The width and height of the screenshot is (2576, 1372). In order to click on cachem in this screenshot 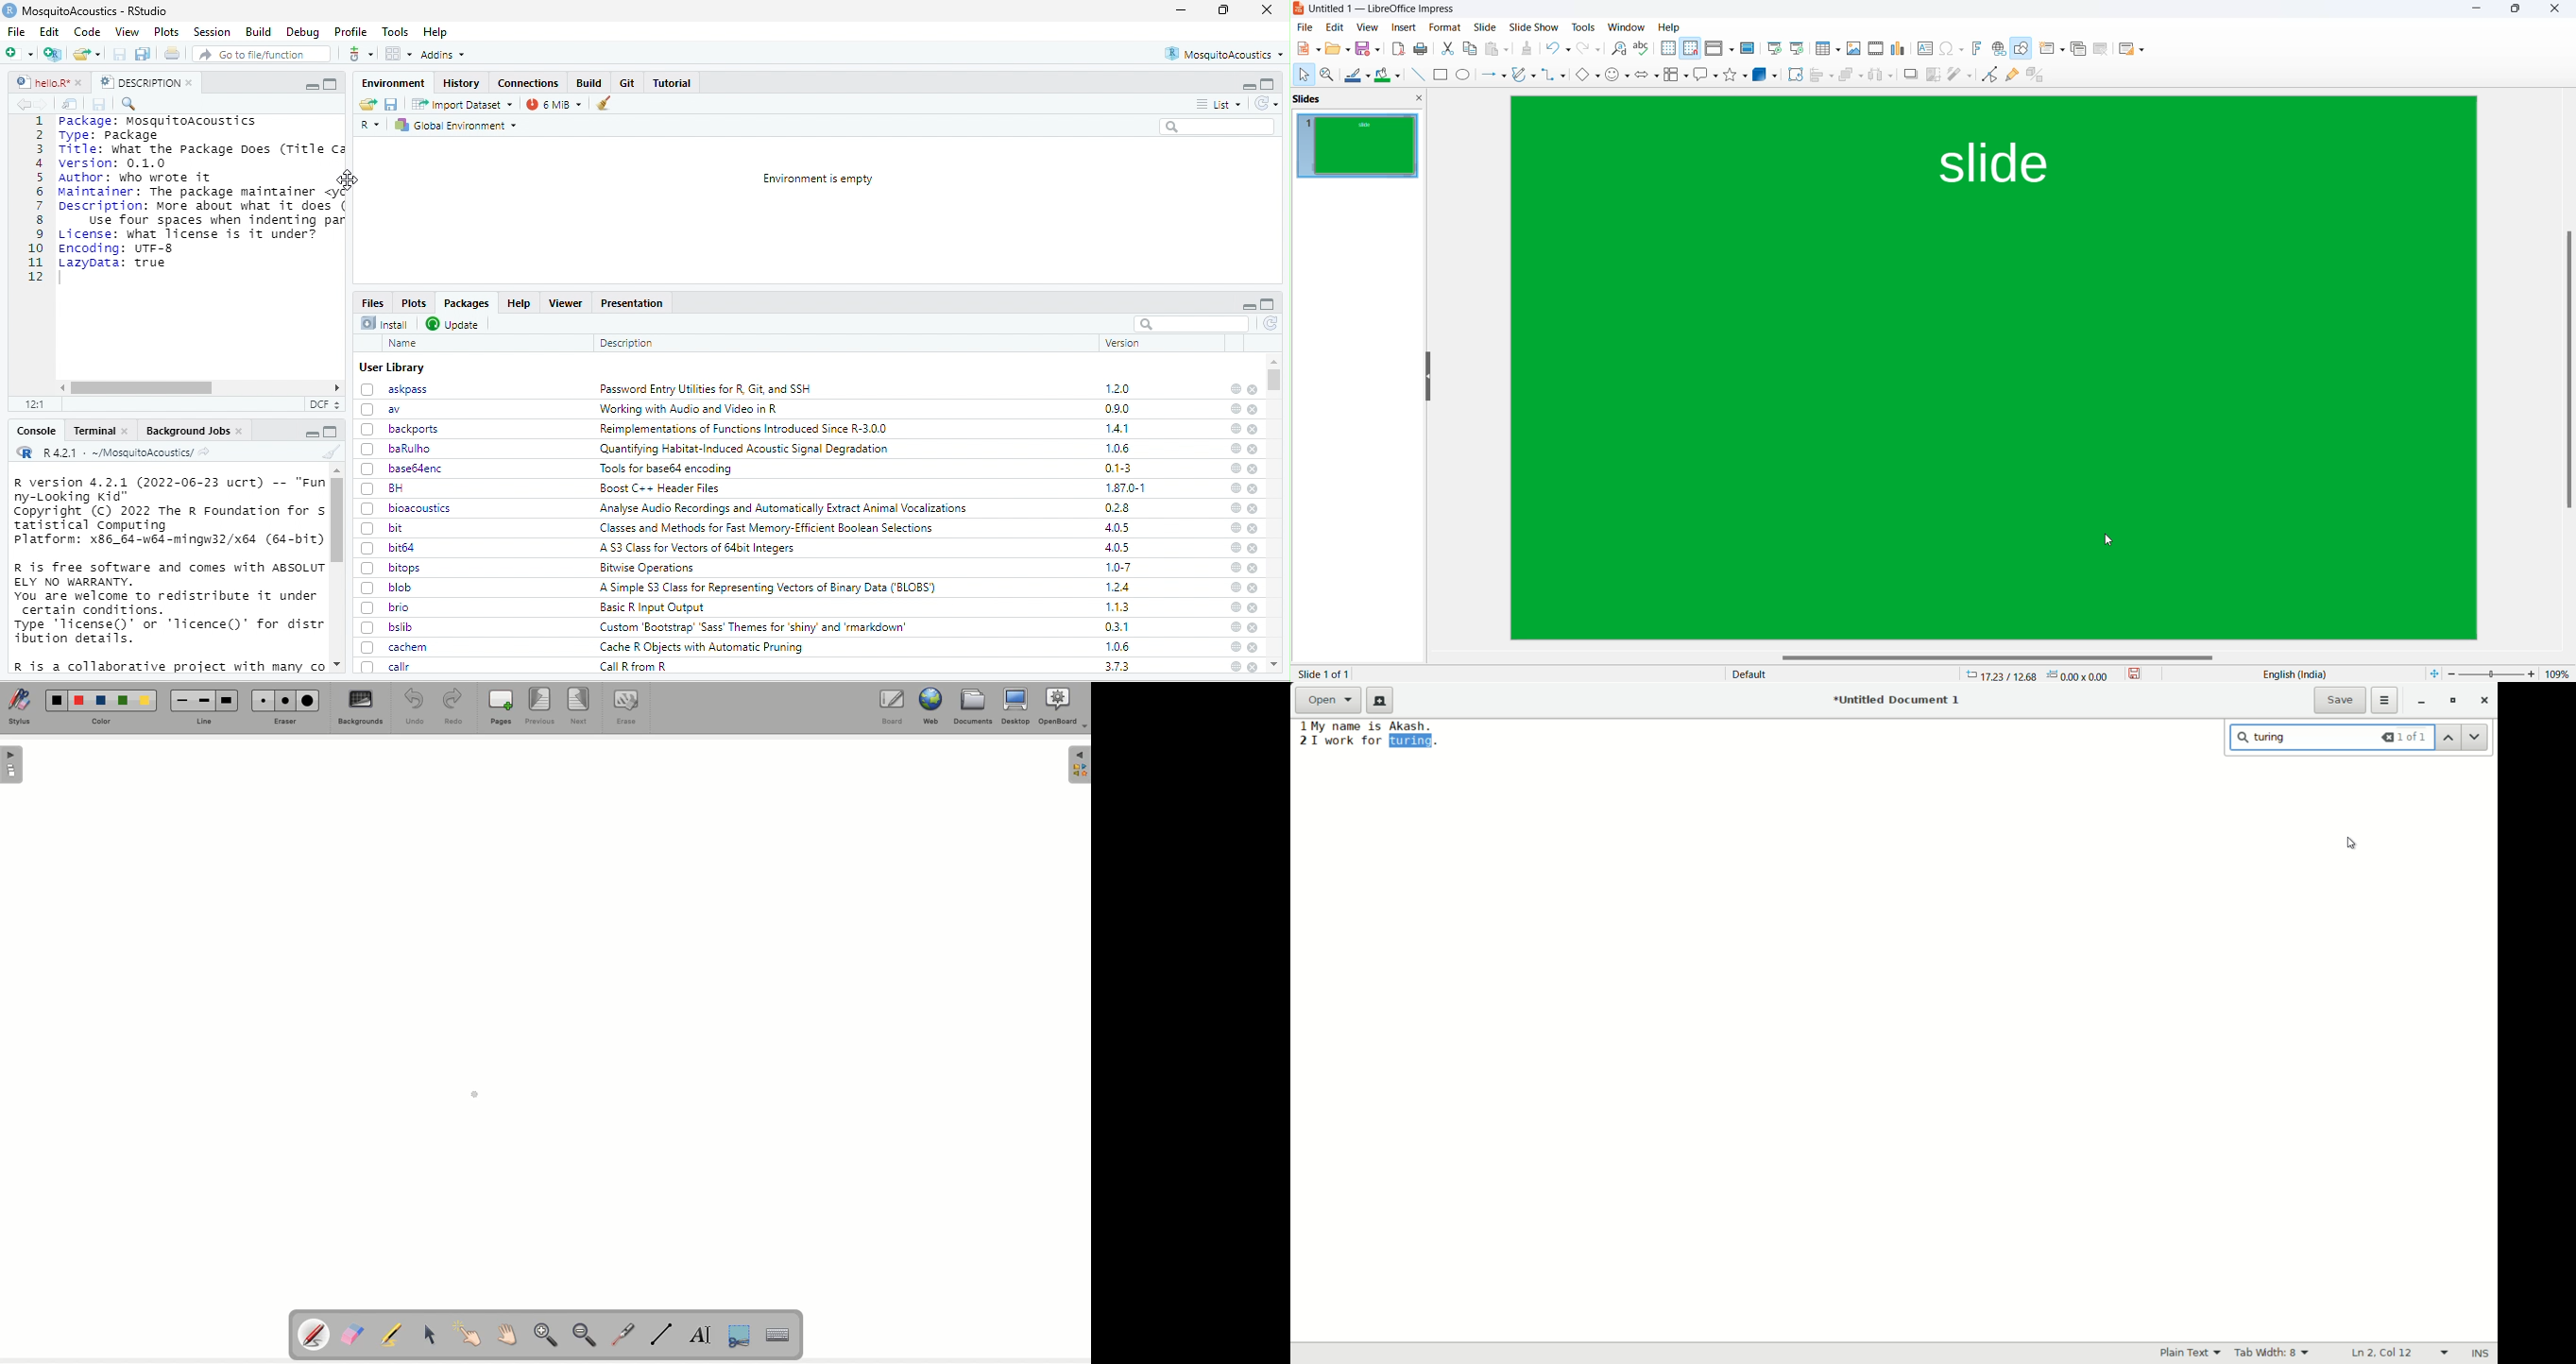, I will do `click(393, 647)`.